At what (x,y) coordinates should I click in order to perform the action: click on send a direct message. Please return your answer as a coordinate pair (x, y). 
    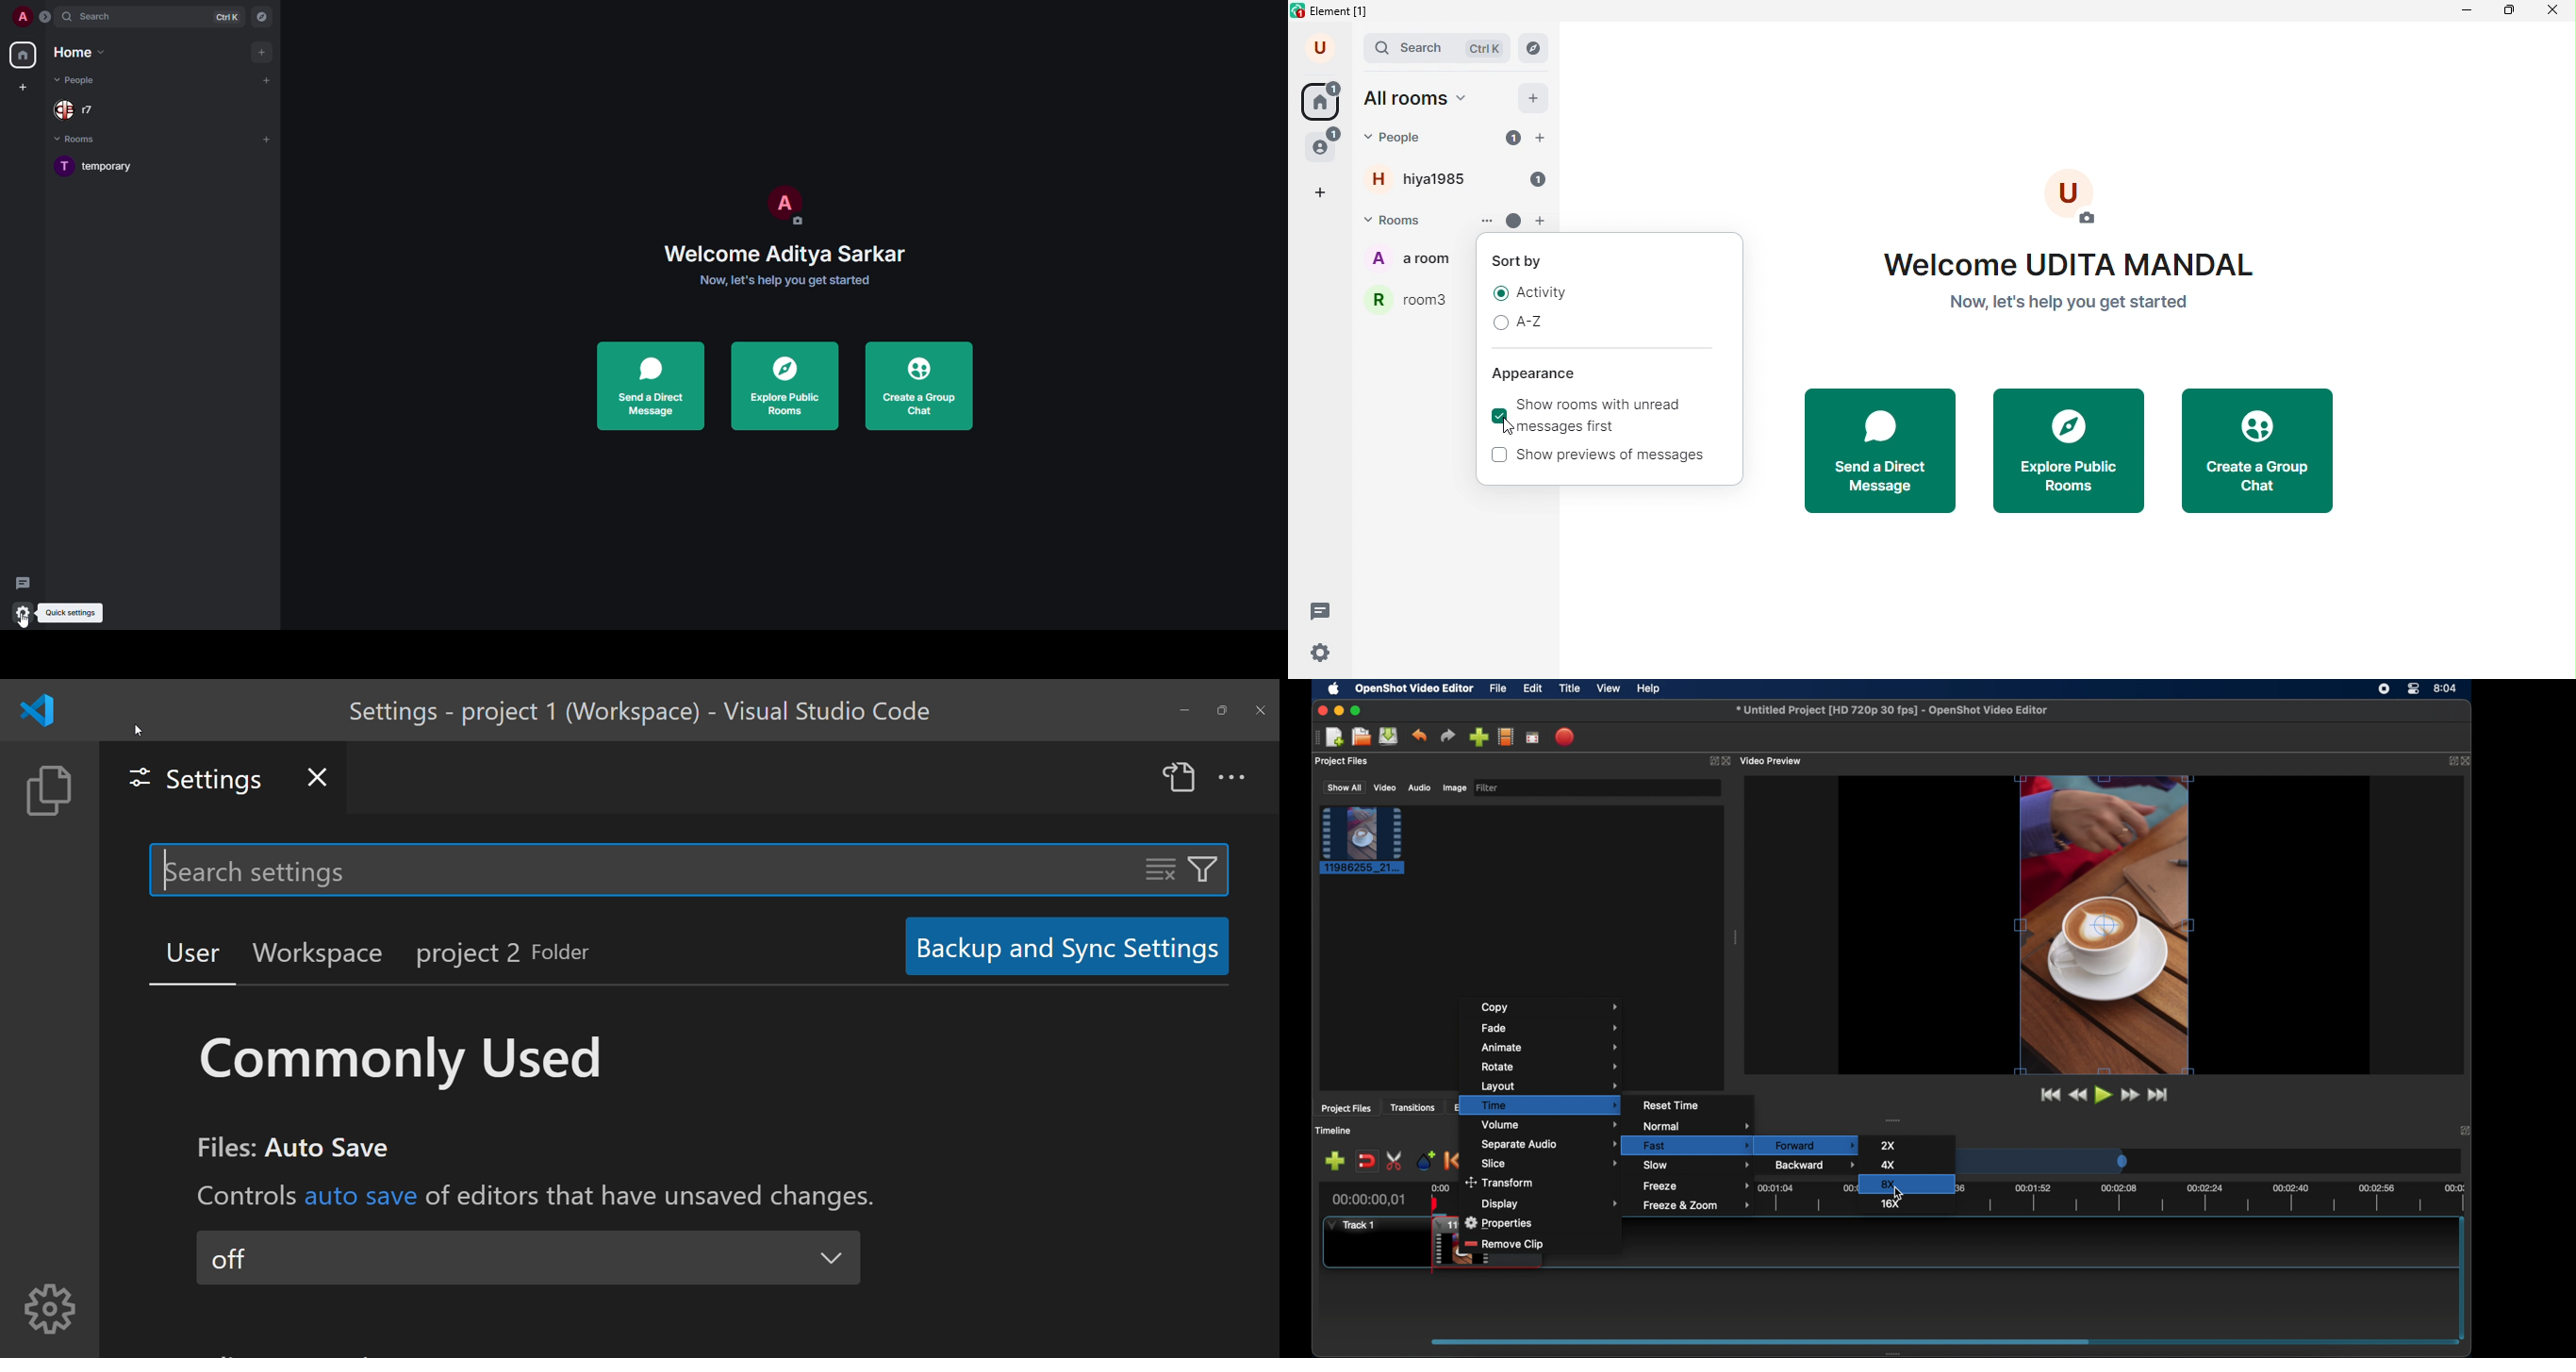
    Looking at the image, I should click on (649, 386).